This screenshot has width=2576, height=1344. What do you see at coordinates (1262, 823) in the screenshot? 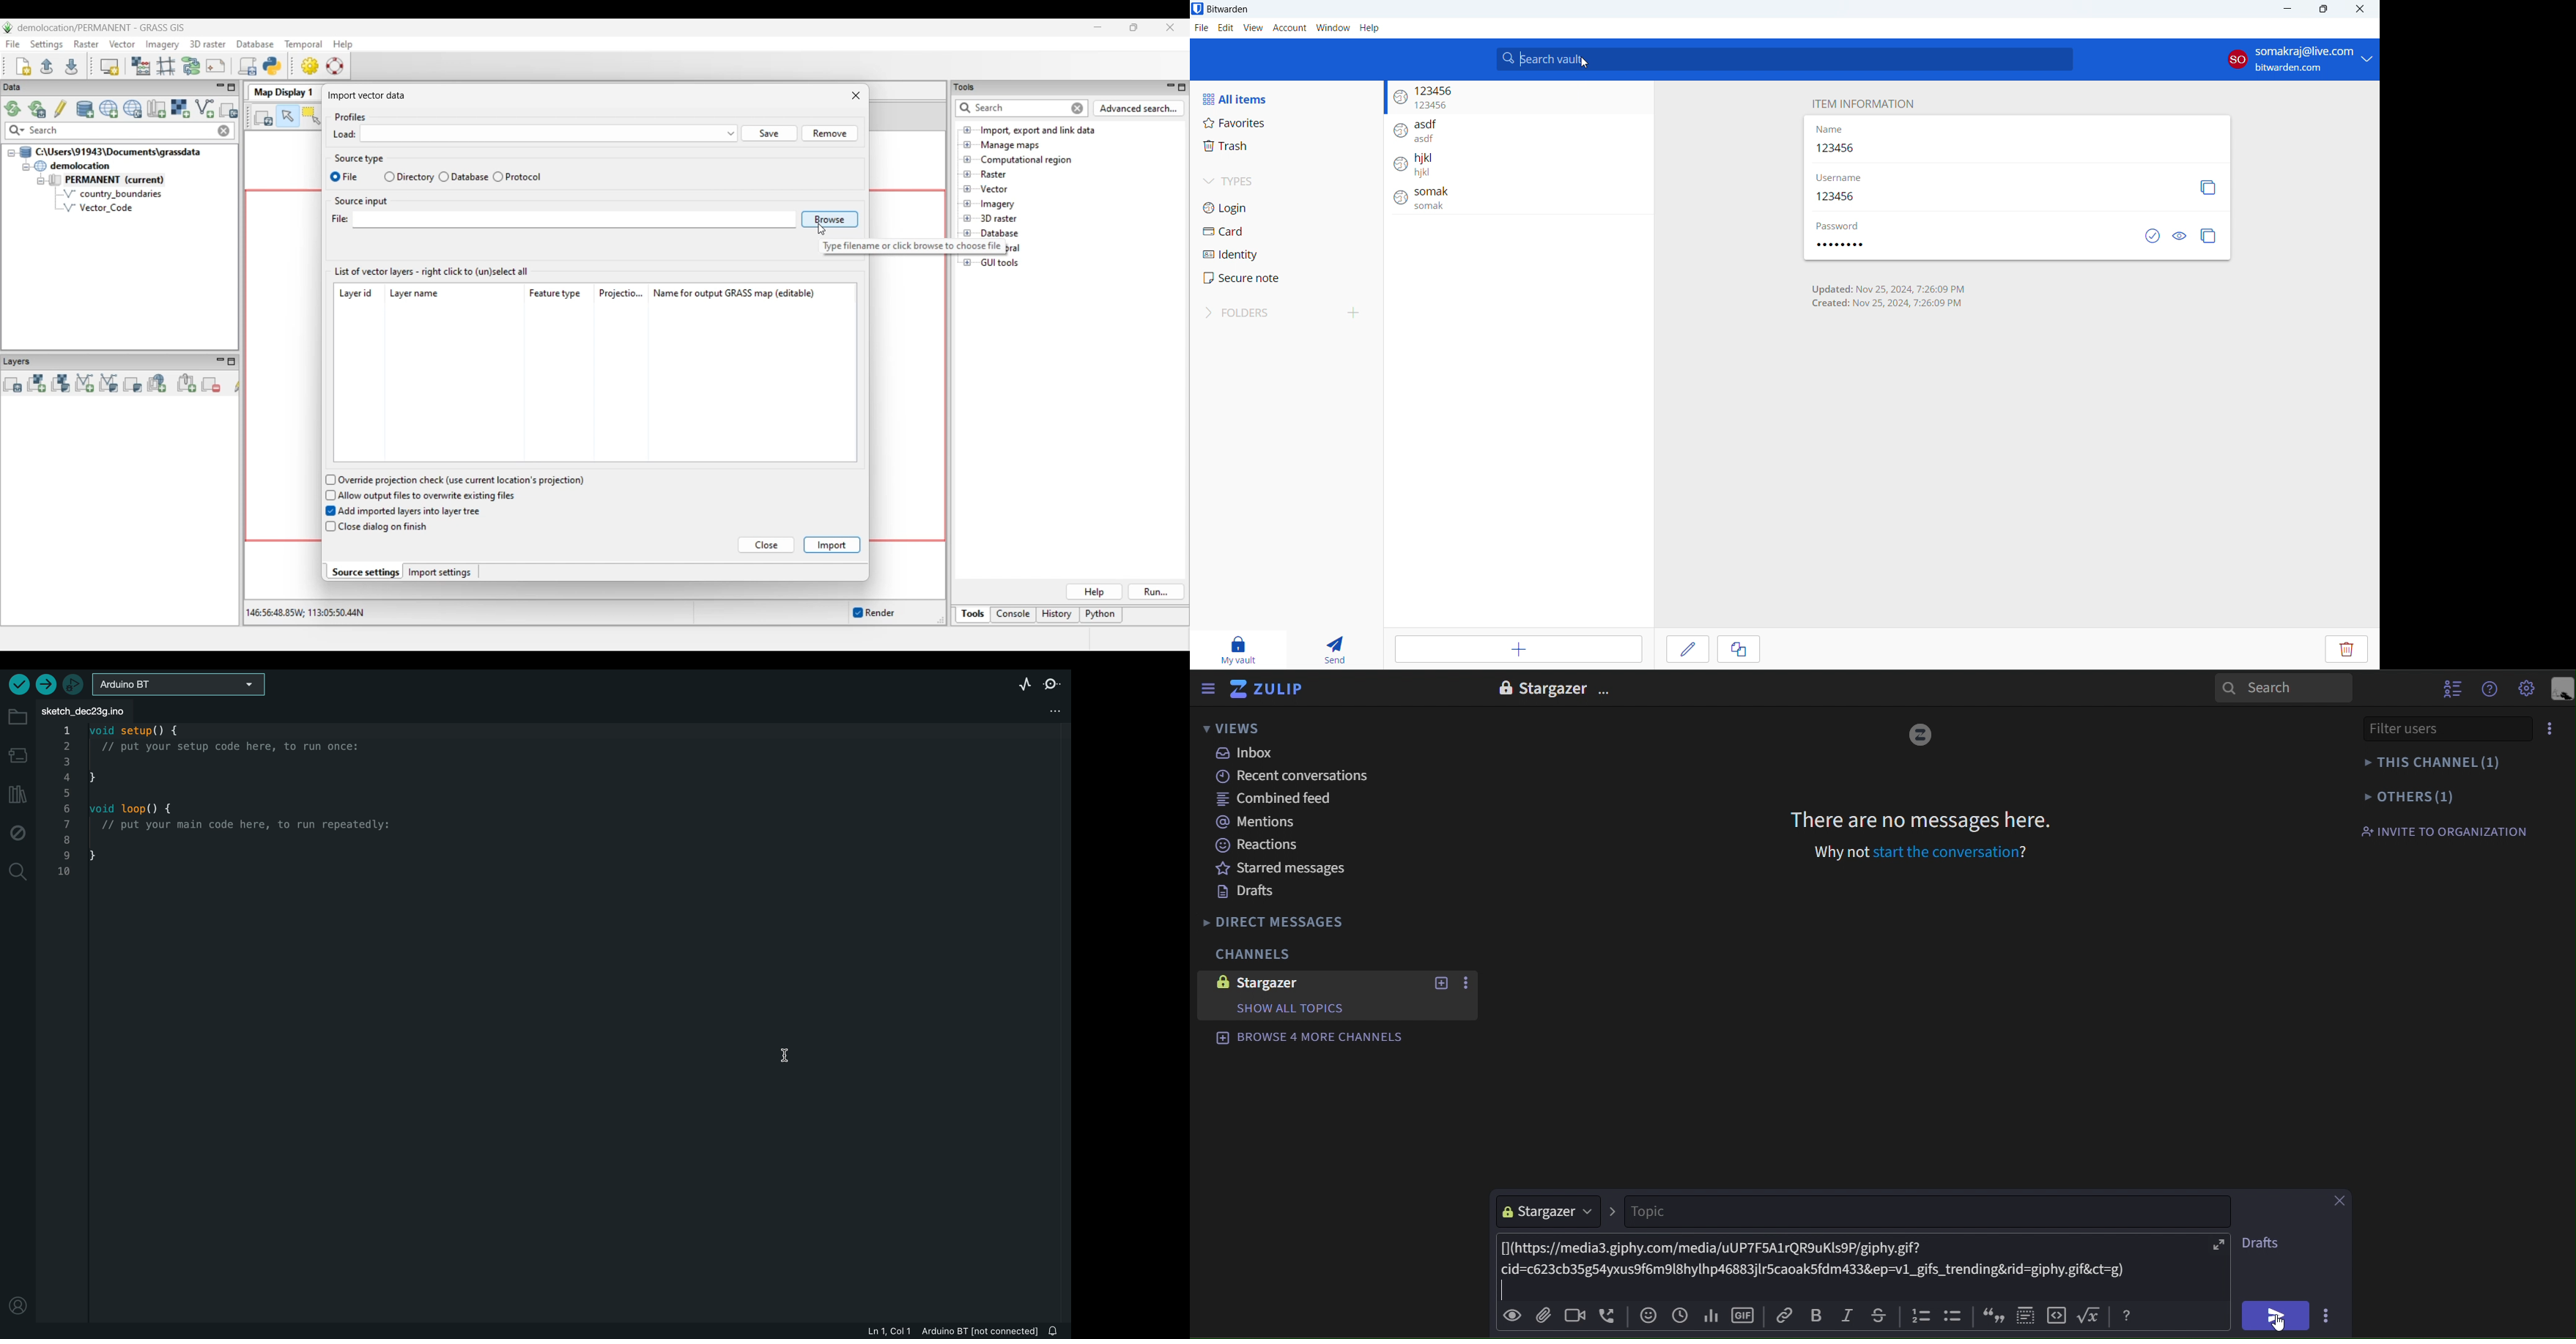
I see `mentions` at bounding box center [1262, 823].